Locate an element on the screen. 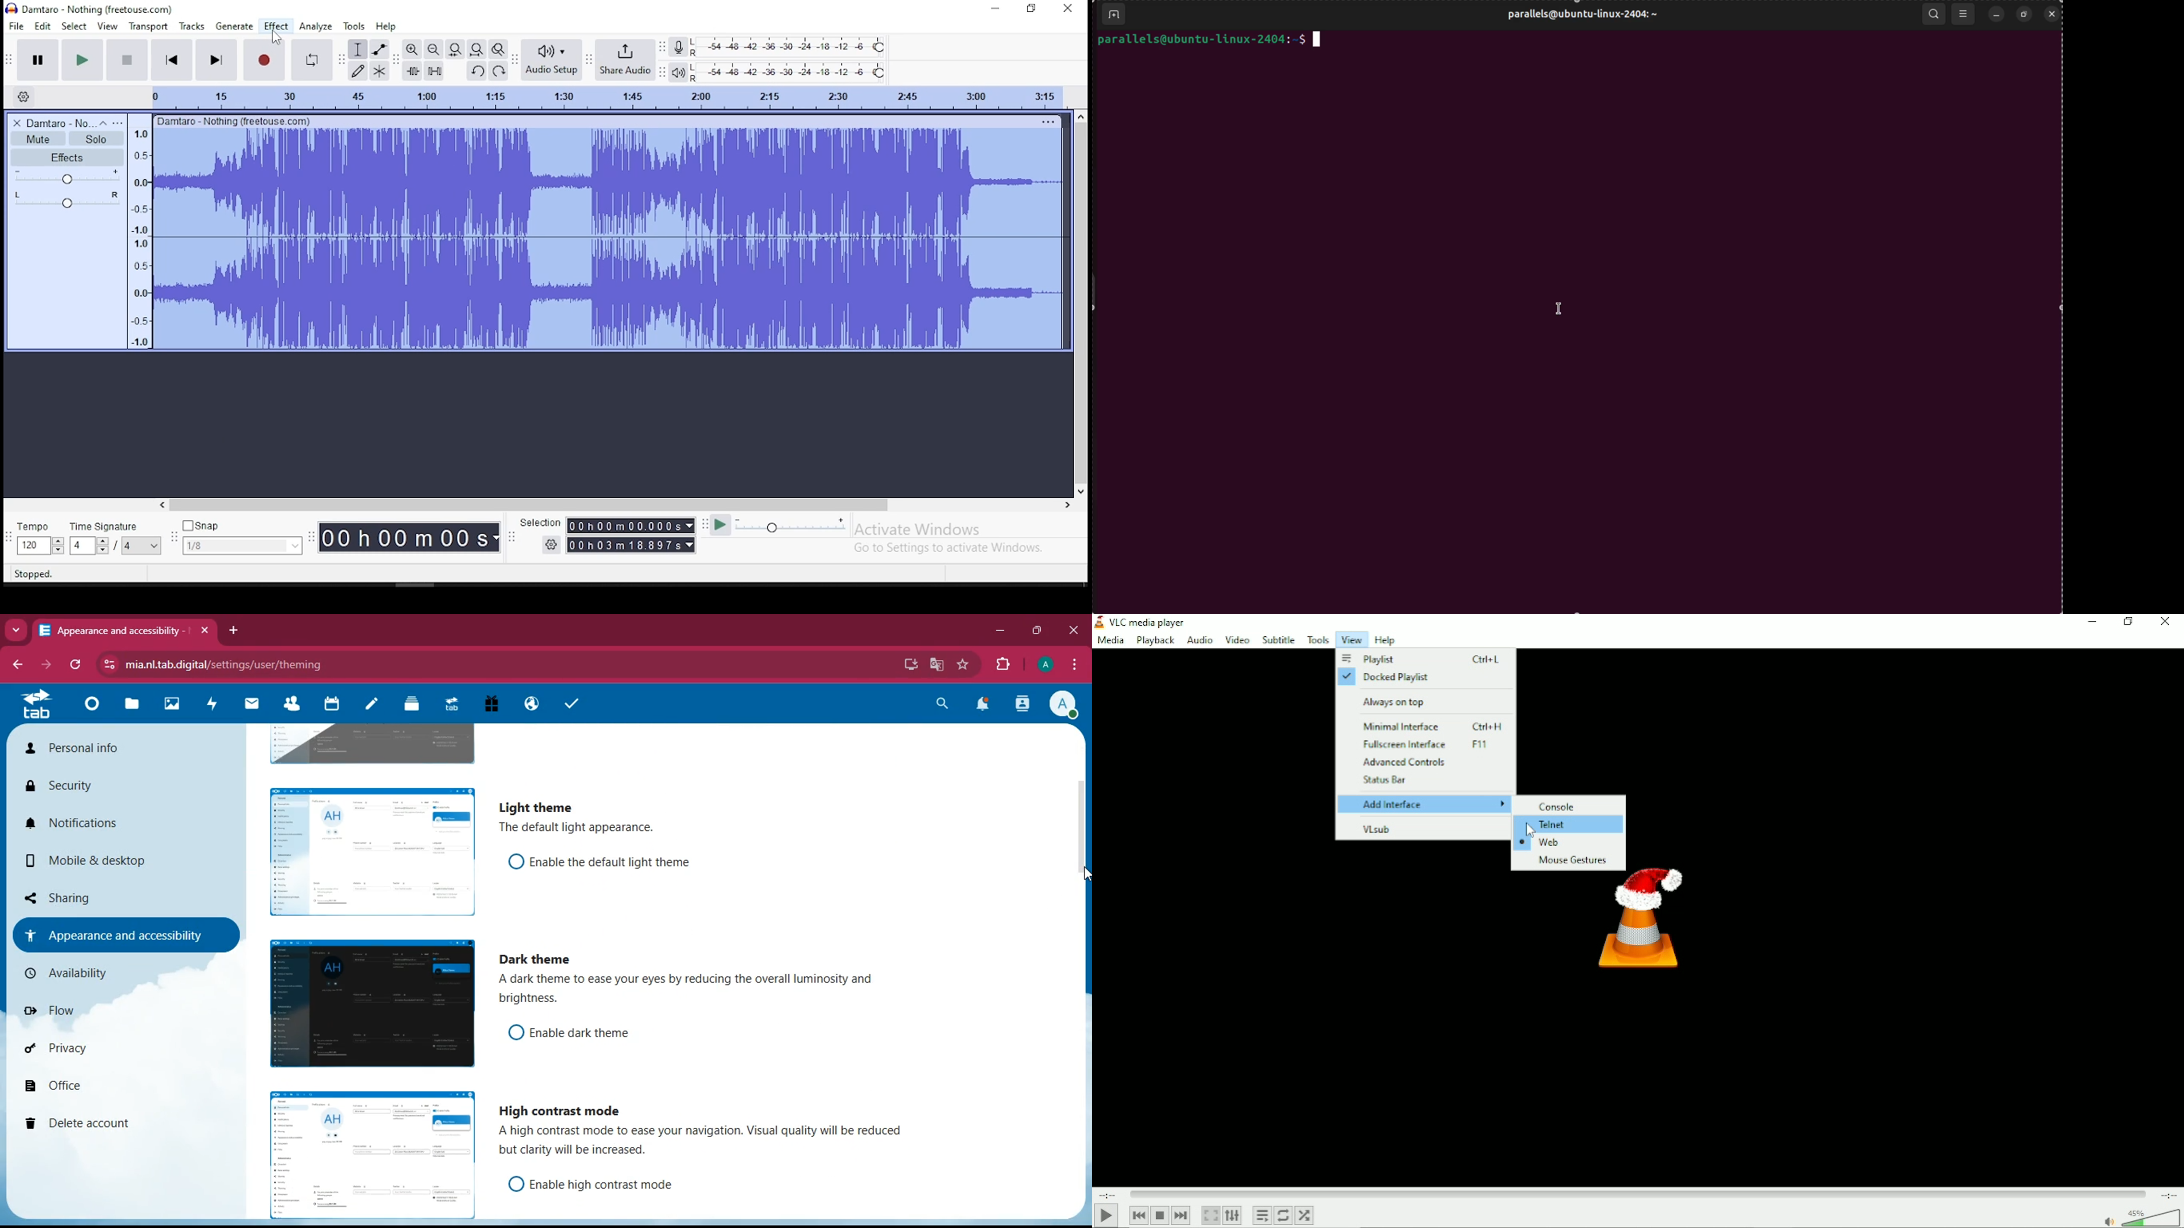 The width and height of the screenshot is (2184, 1232). privacy is located at coordinates (94, 1054).